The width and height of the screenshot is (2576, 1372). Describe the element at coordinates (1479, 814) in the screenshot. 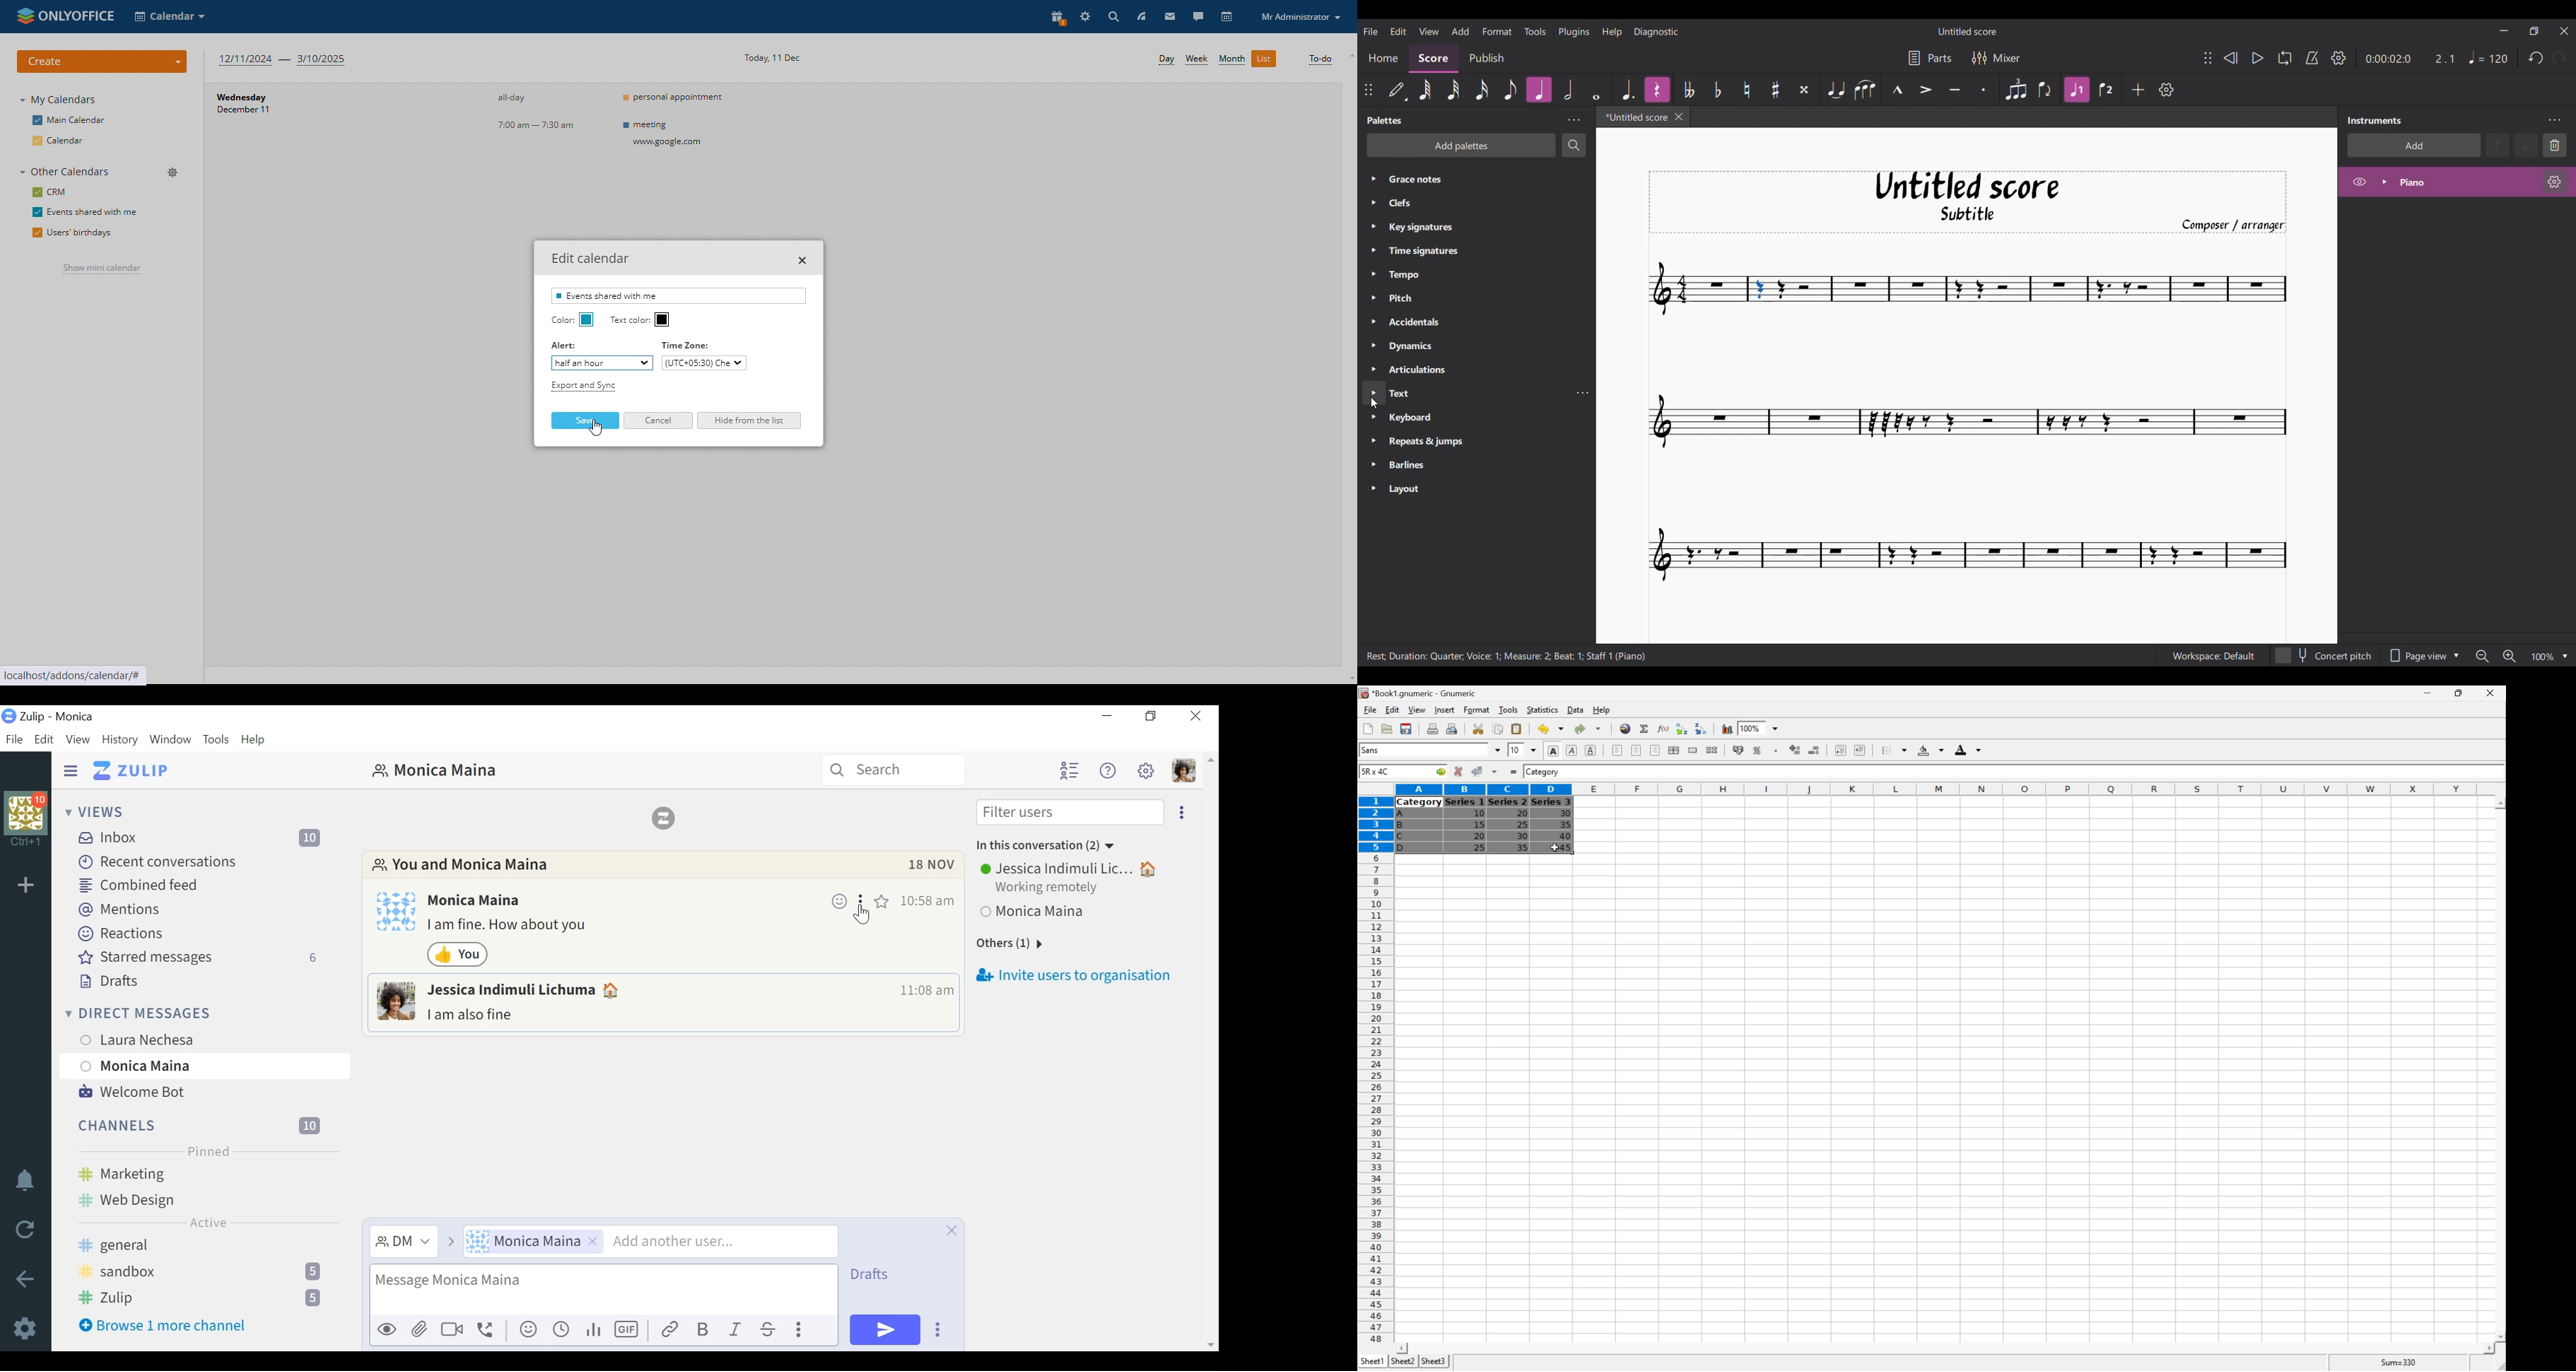

I see `10` at that location.